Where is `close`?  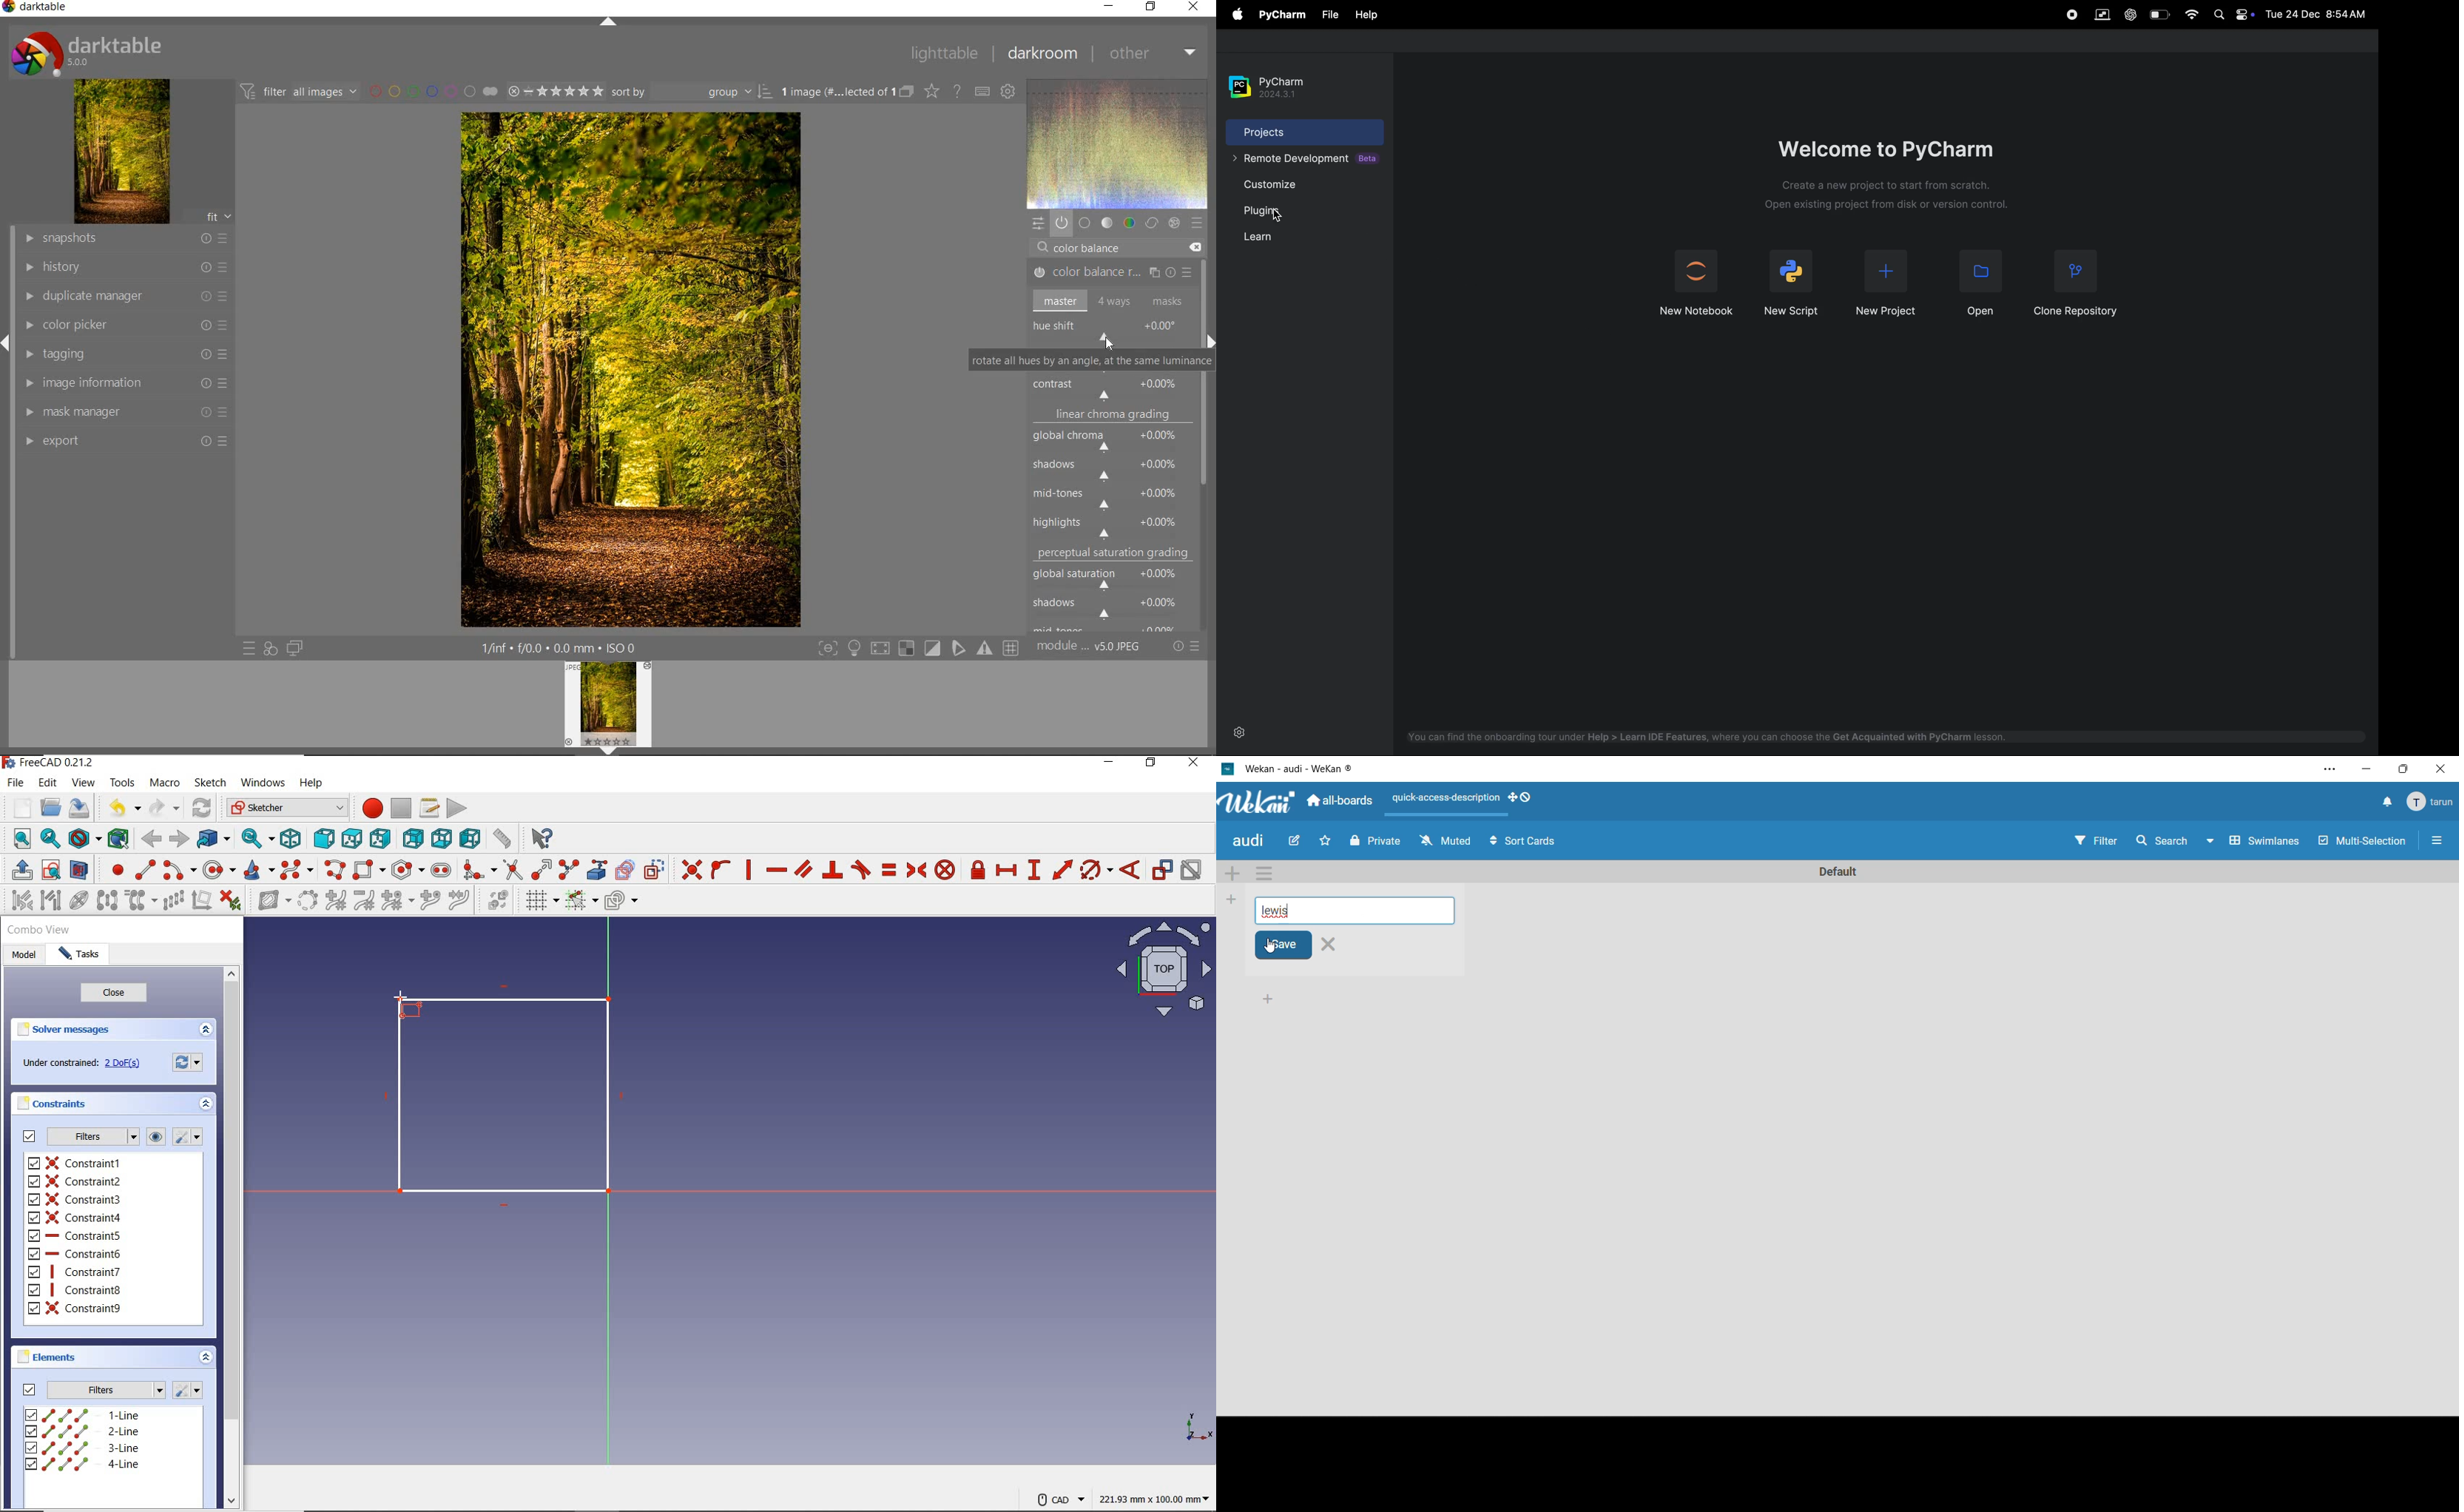
close is located at coordinates (1329, 944).